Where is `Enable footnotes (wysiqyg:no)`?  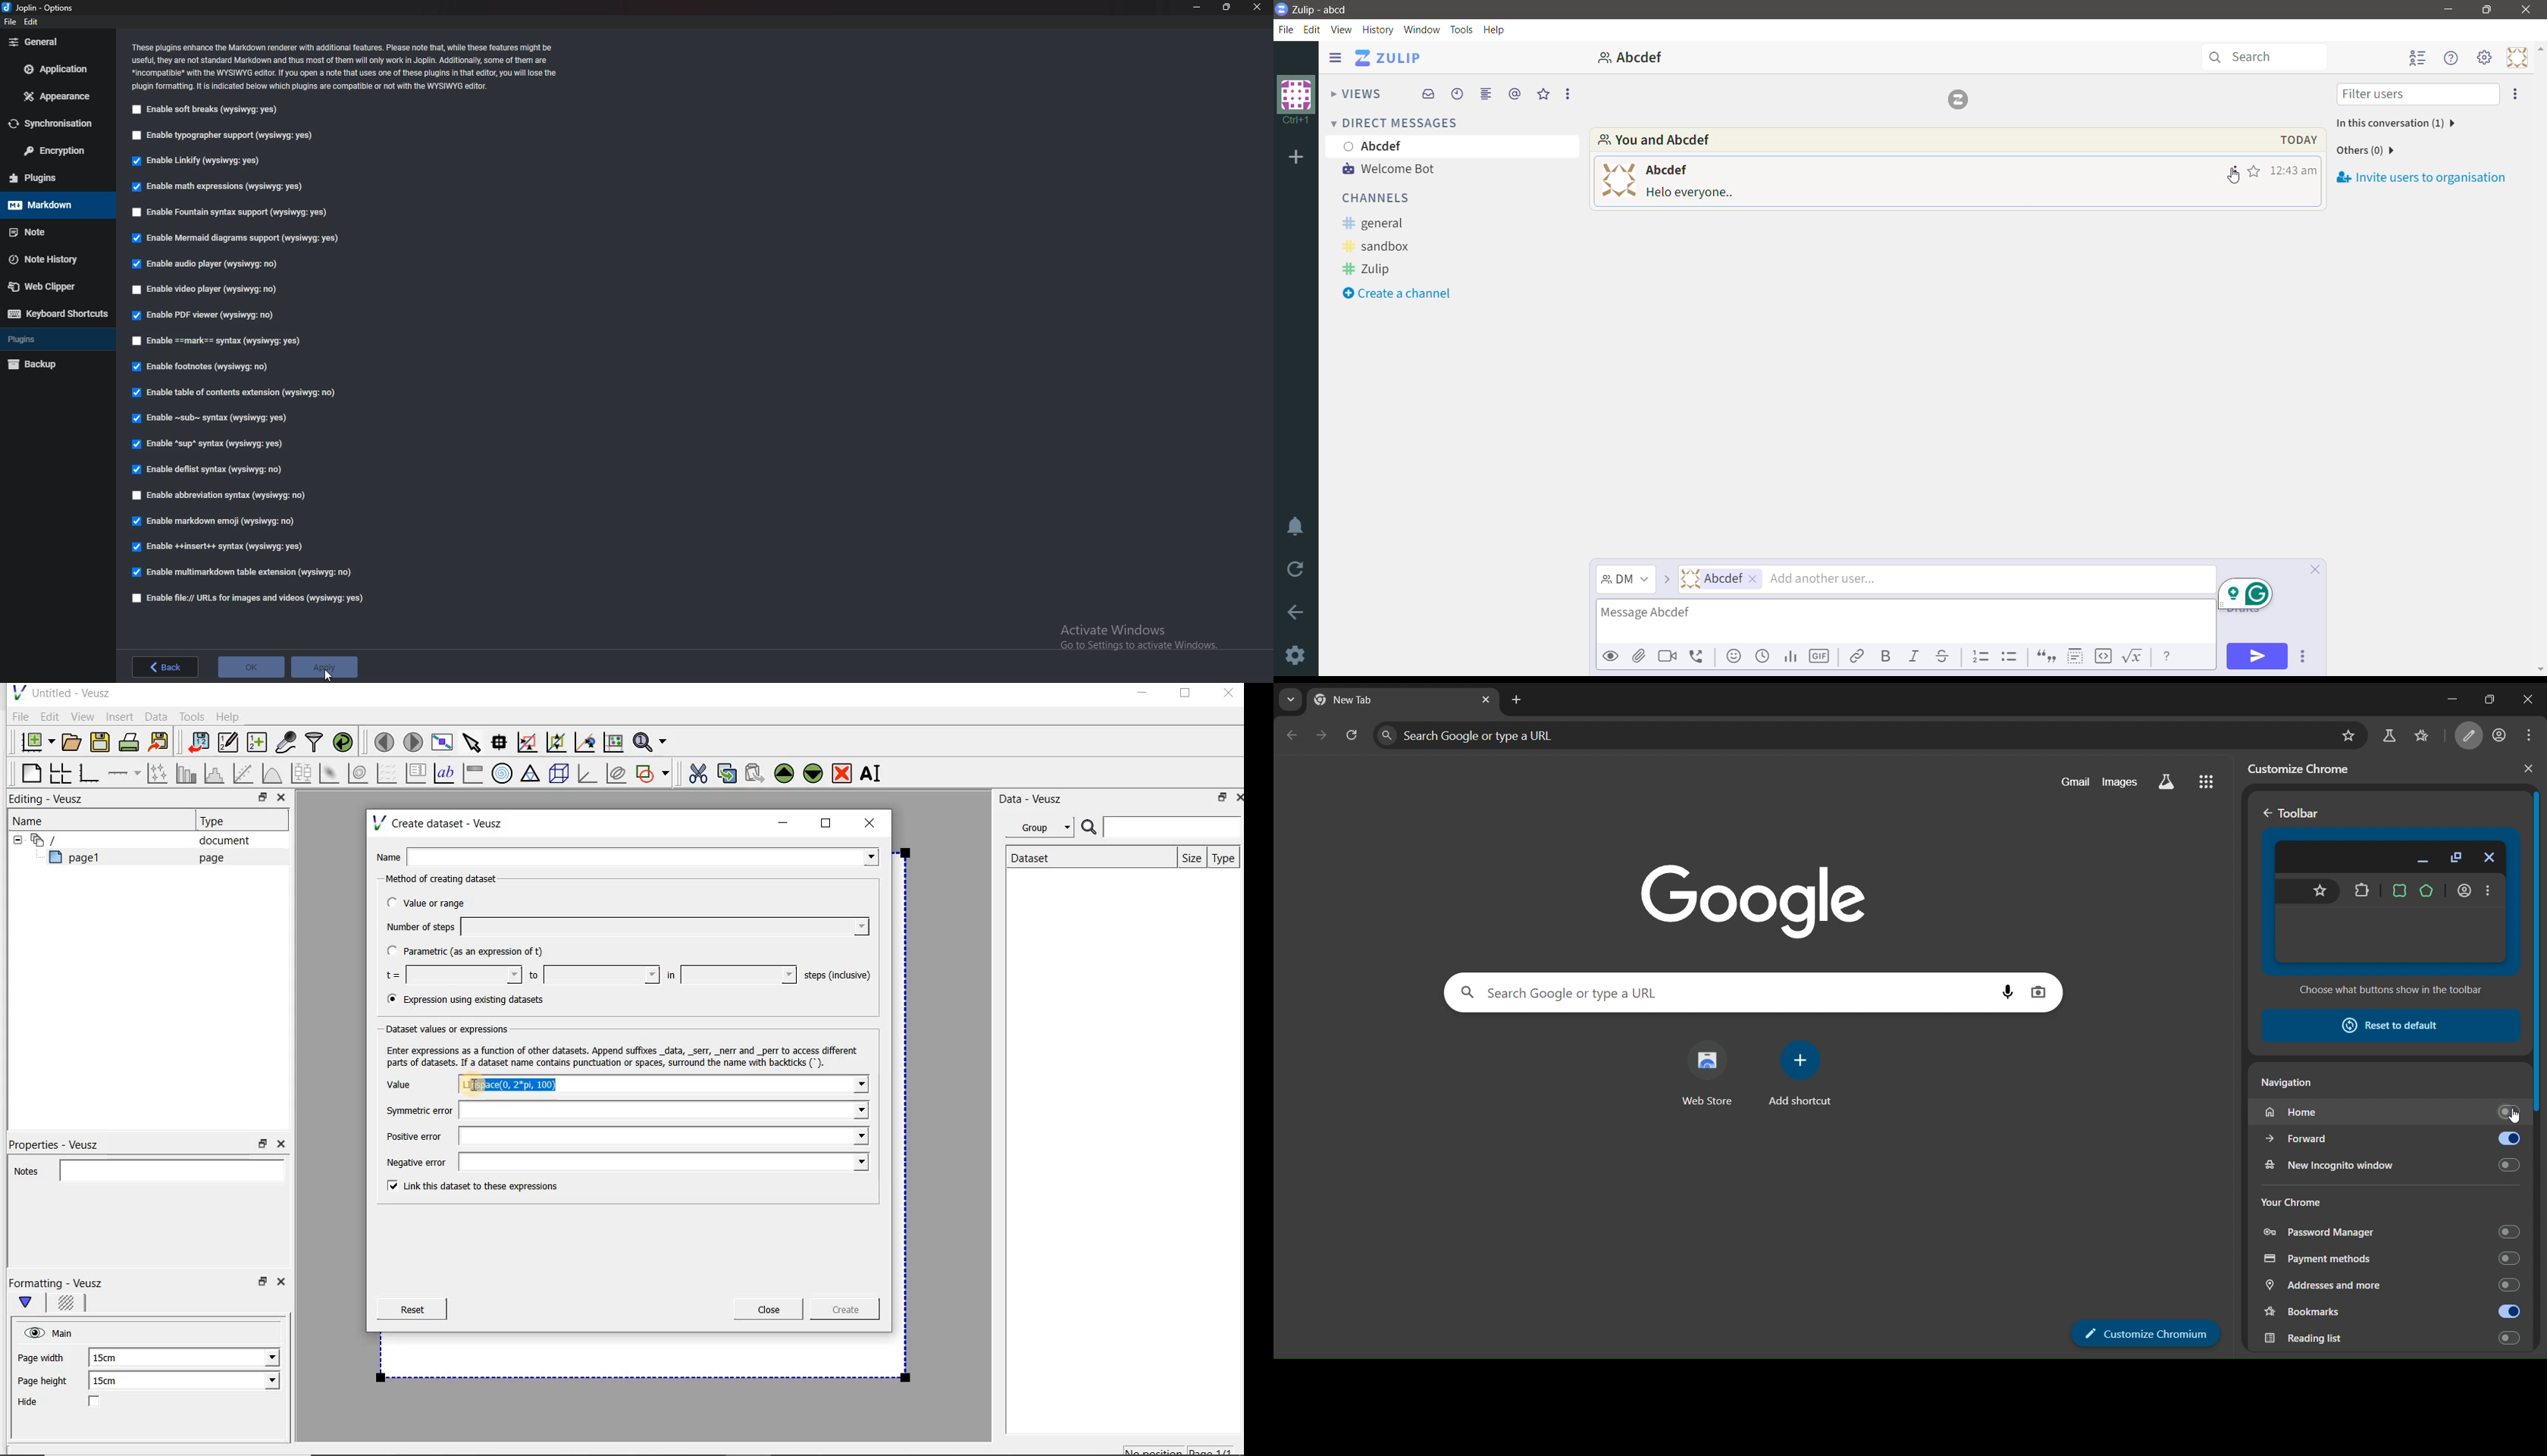 Enable footnotes (wysiqyg:no) is located at coordinates (199, 367).